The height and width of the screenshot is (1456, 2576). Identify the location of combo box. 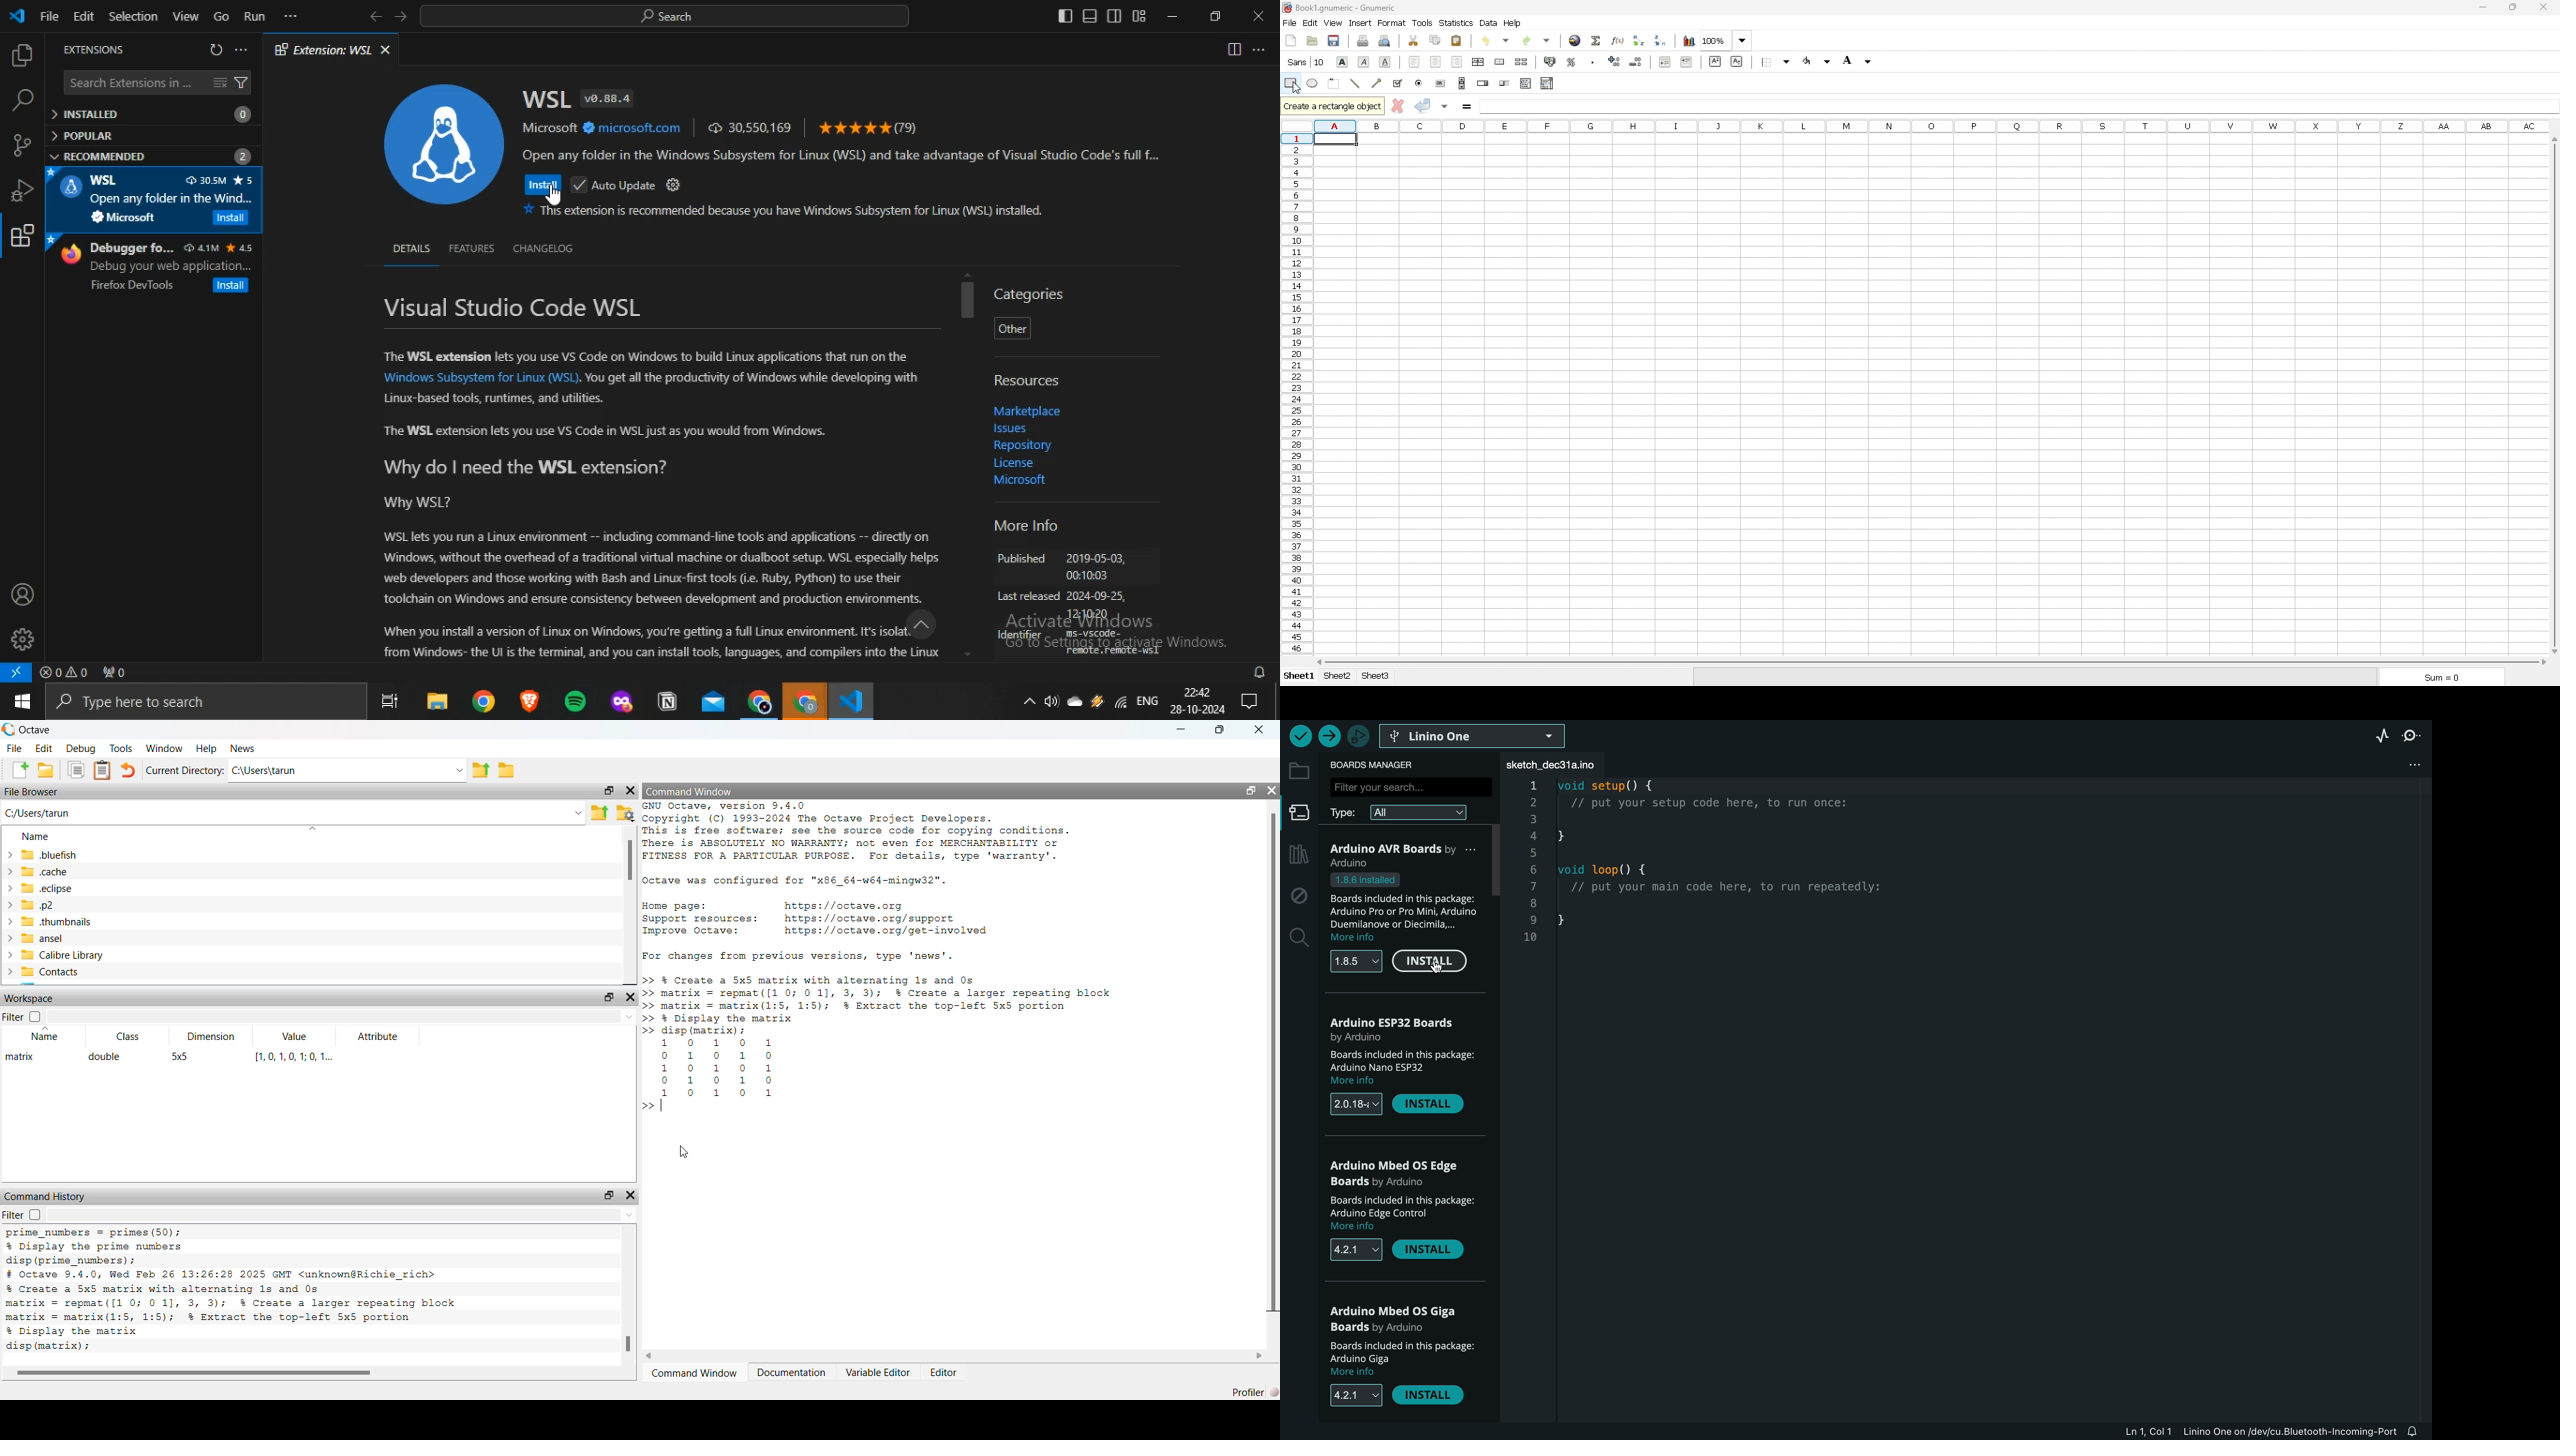
(1547, 83).